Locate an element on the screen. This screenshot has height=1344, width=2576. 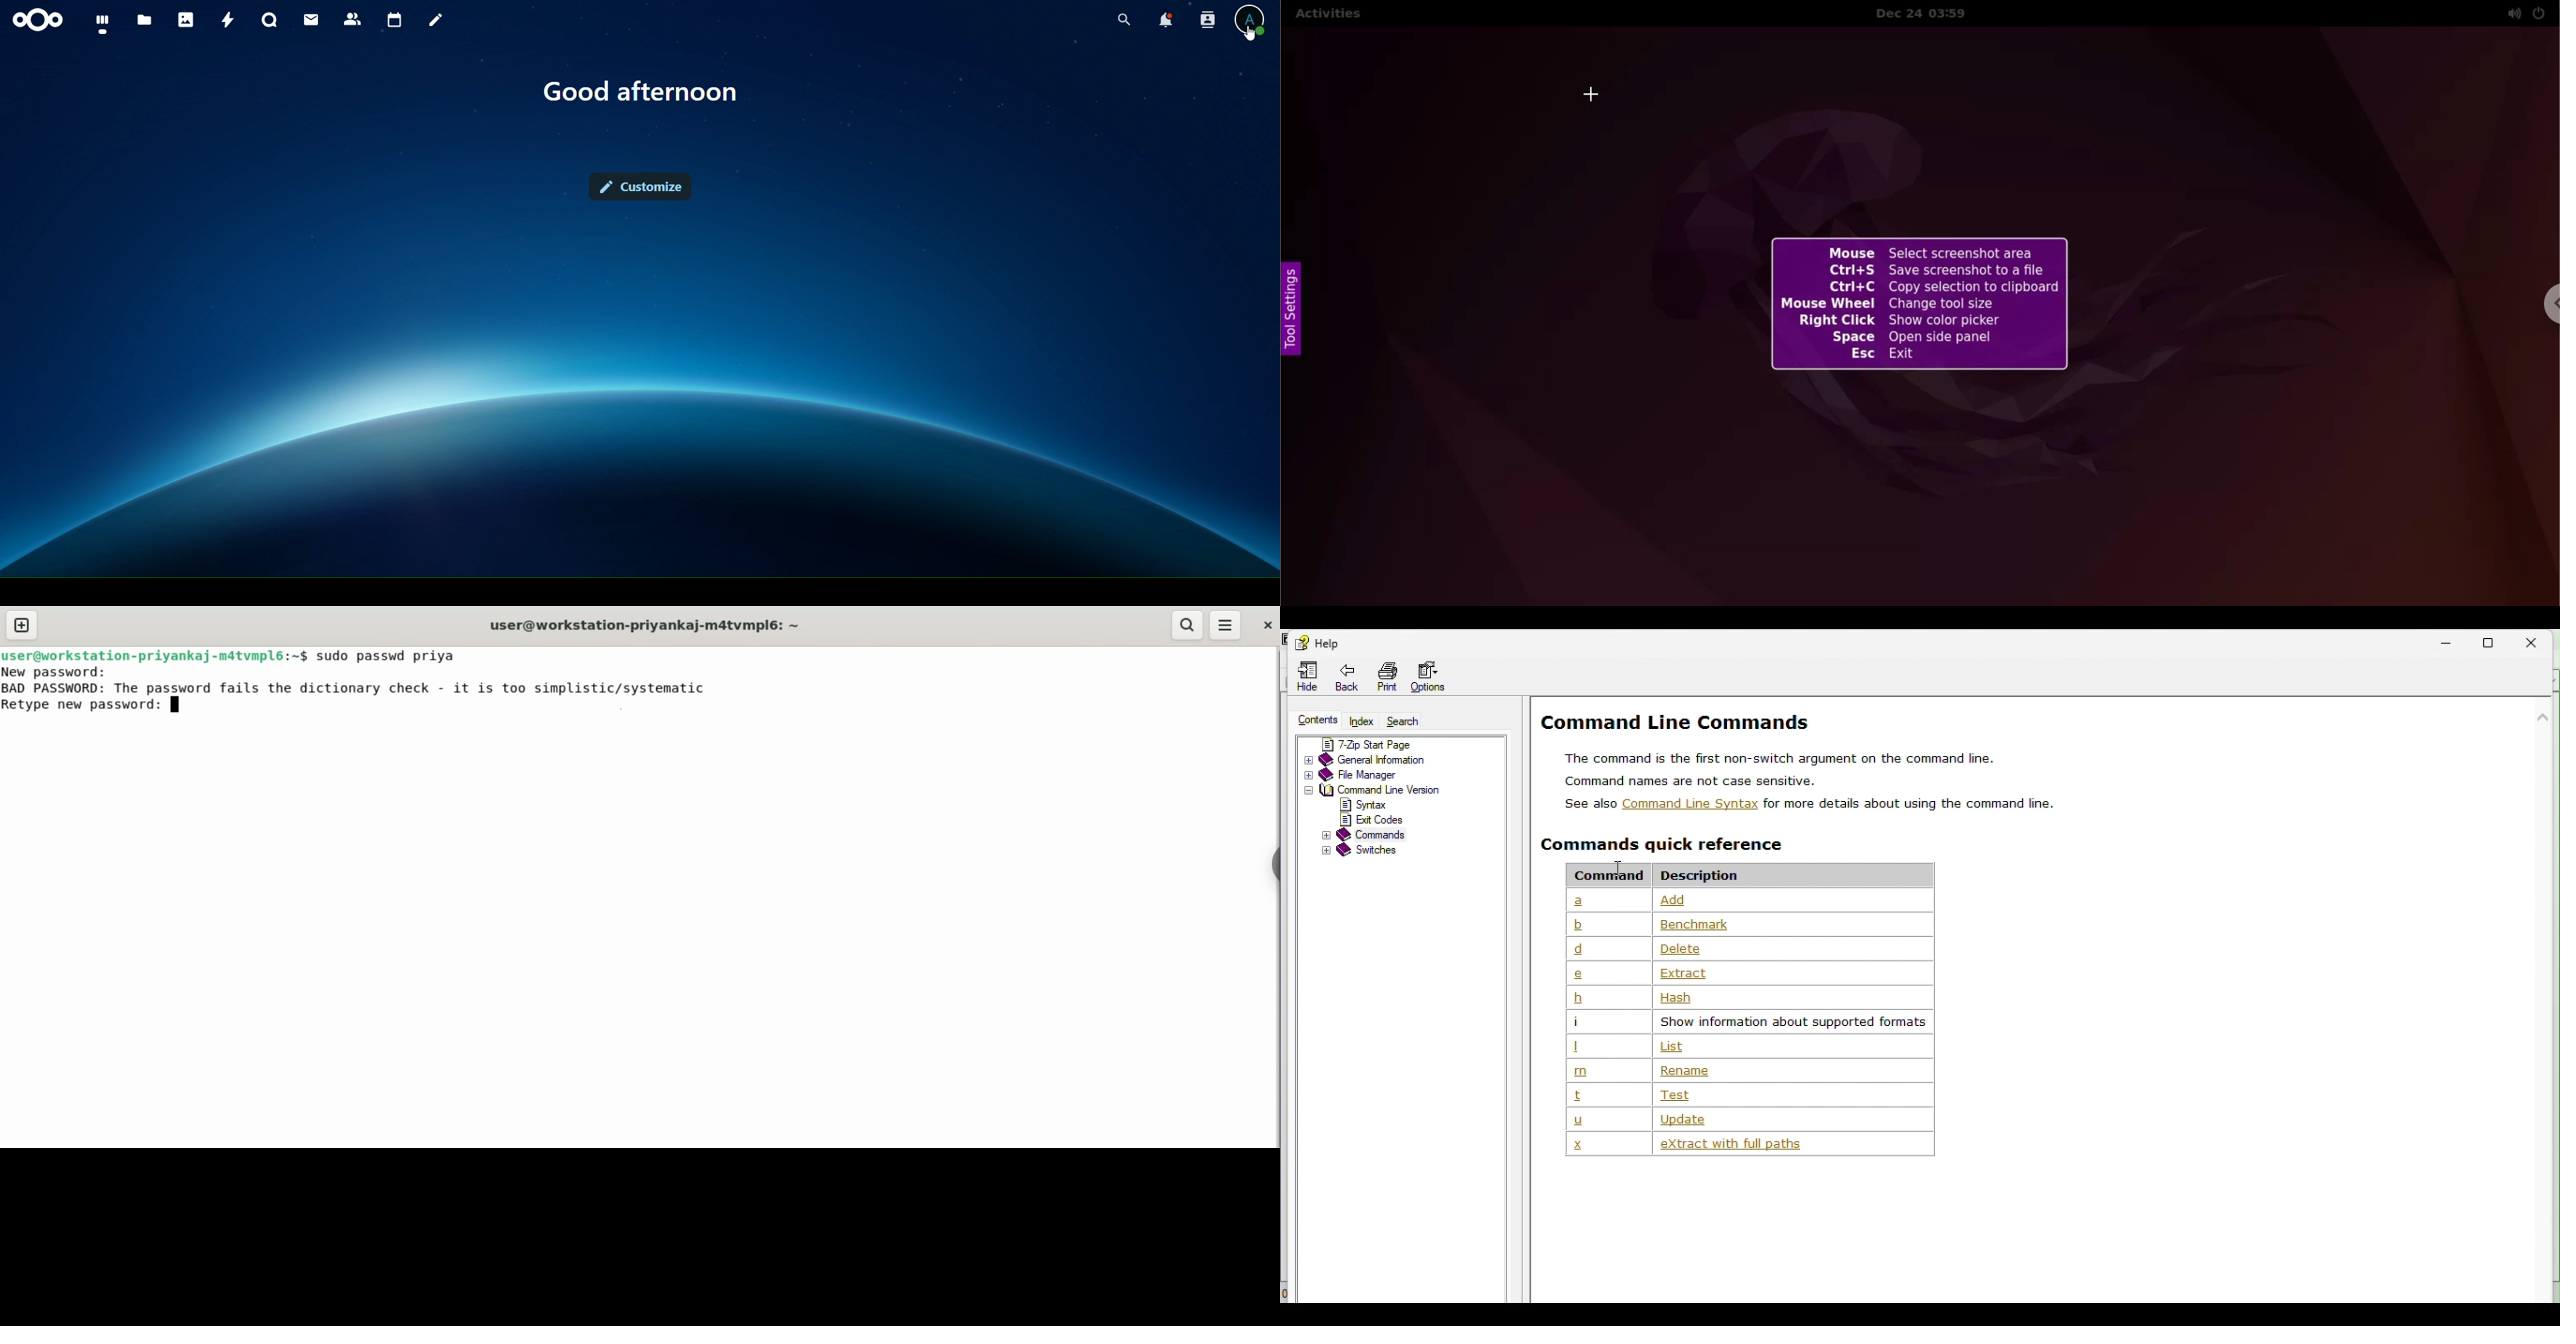
7 zip start page is located at coordinates (1386, 743).